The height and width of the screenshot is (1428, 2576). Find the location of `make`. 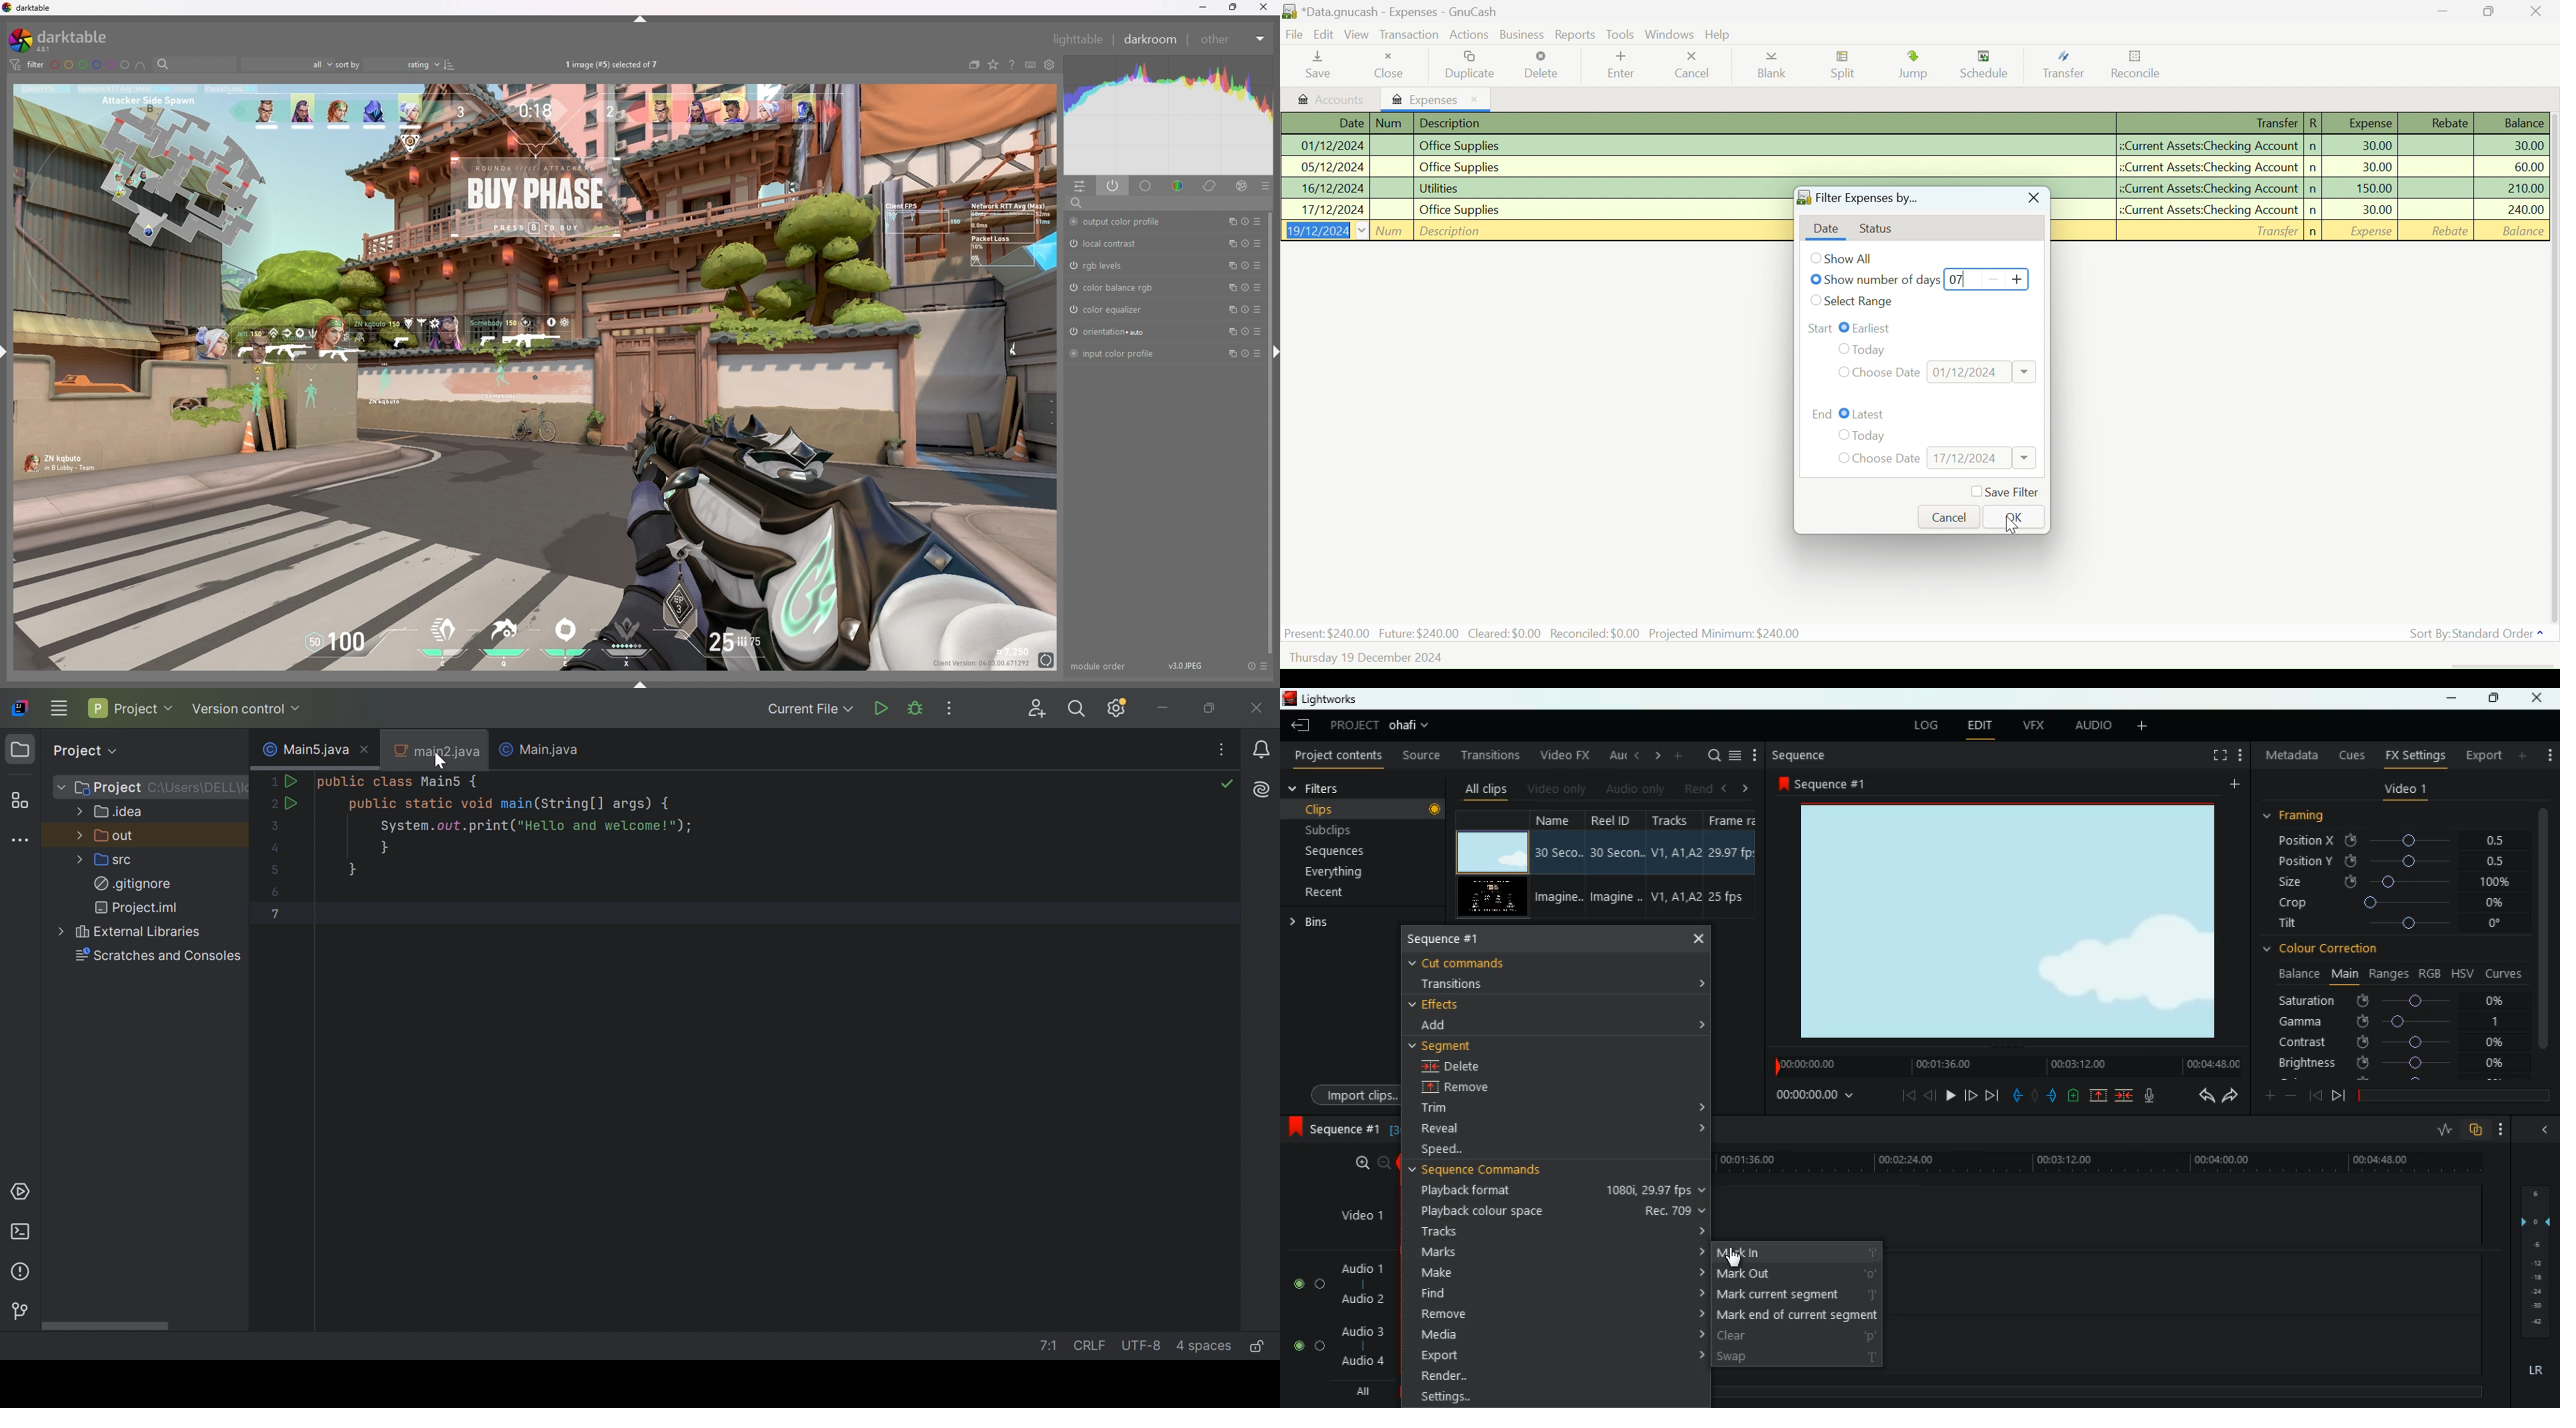

make is located at coordinates (1562, 1272).